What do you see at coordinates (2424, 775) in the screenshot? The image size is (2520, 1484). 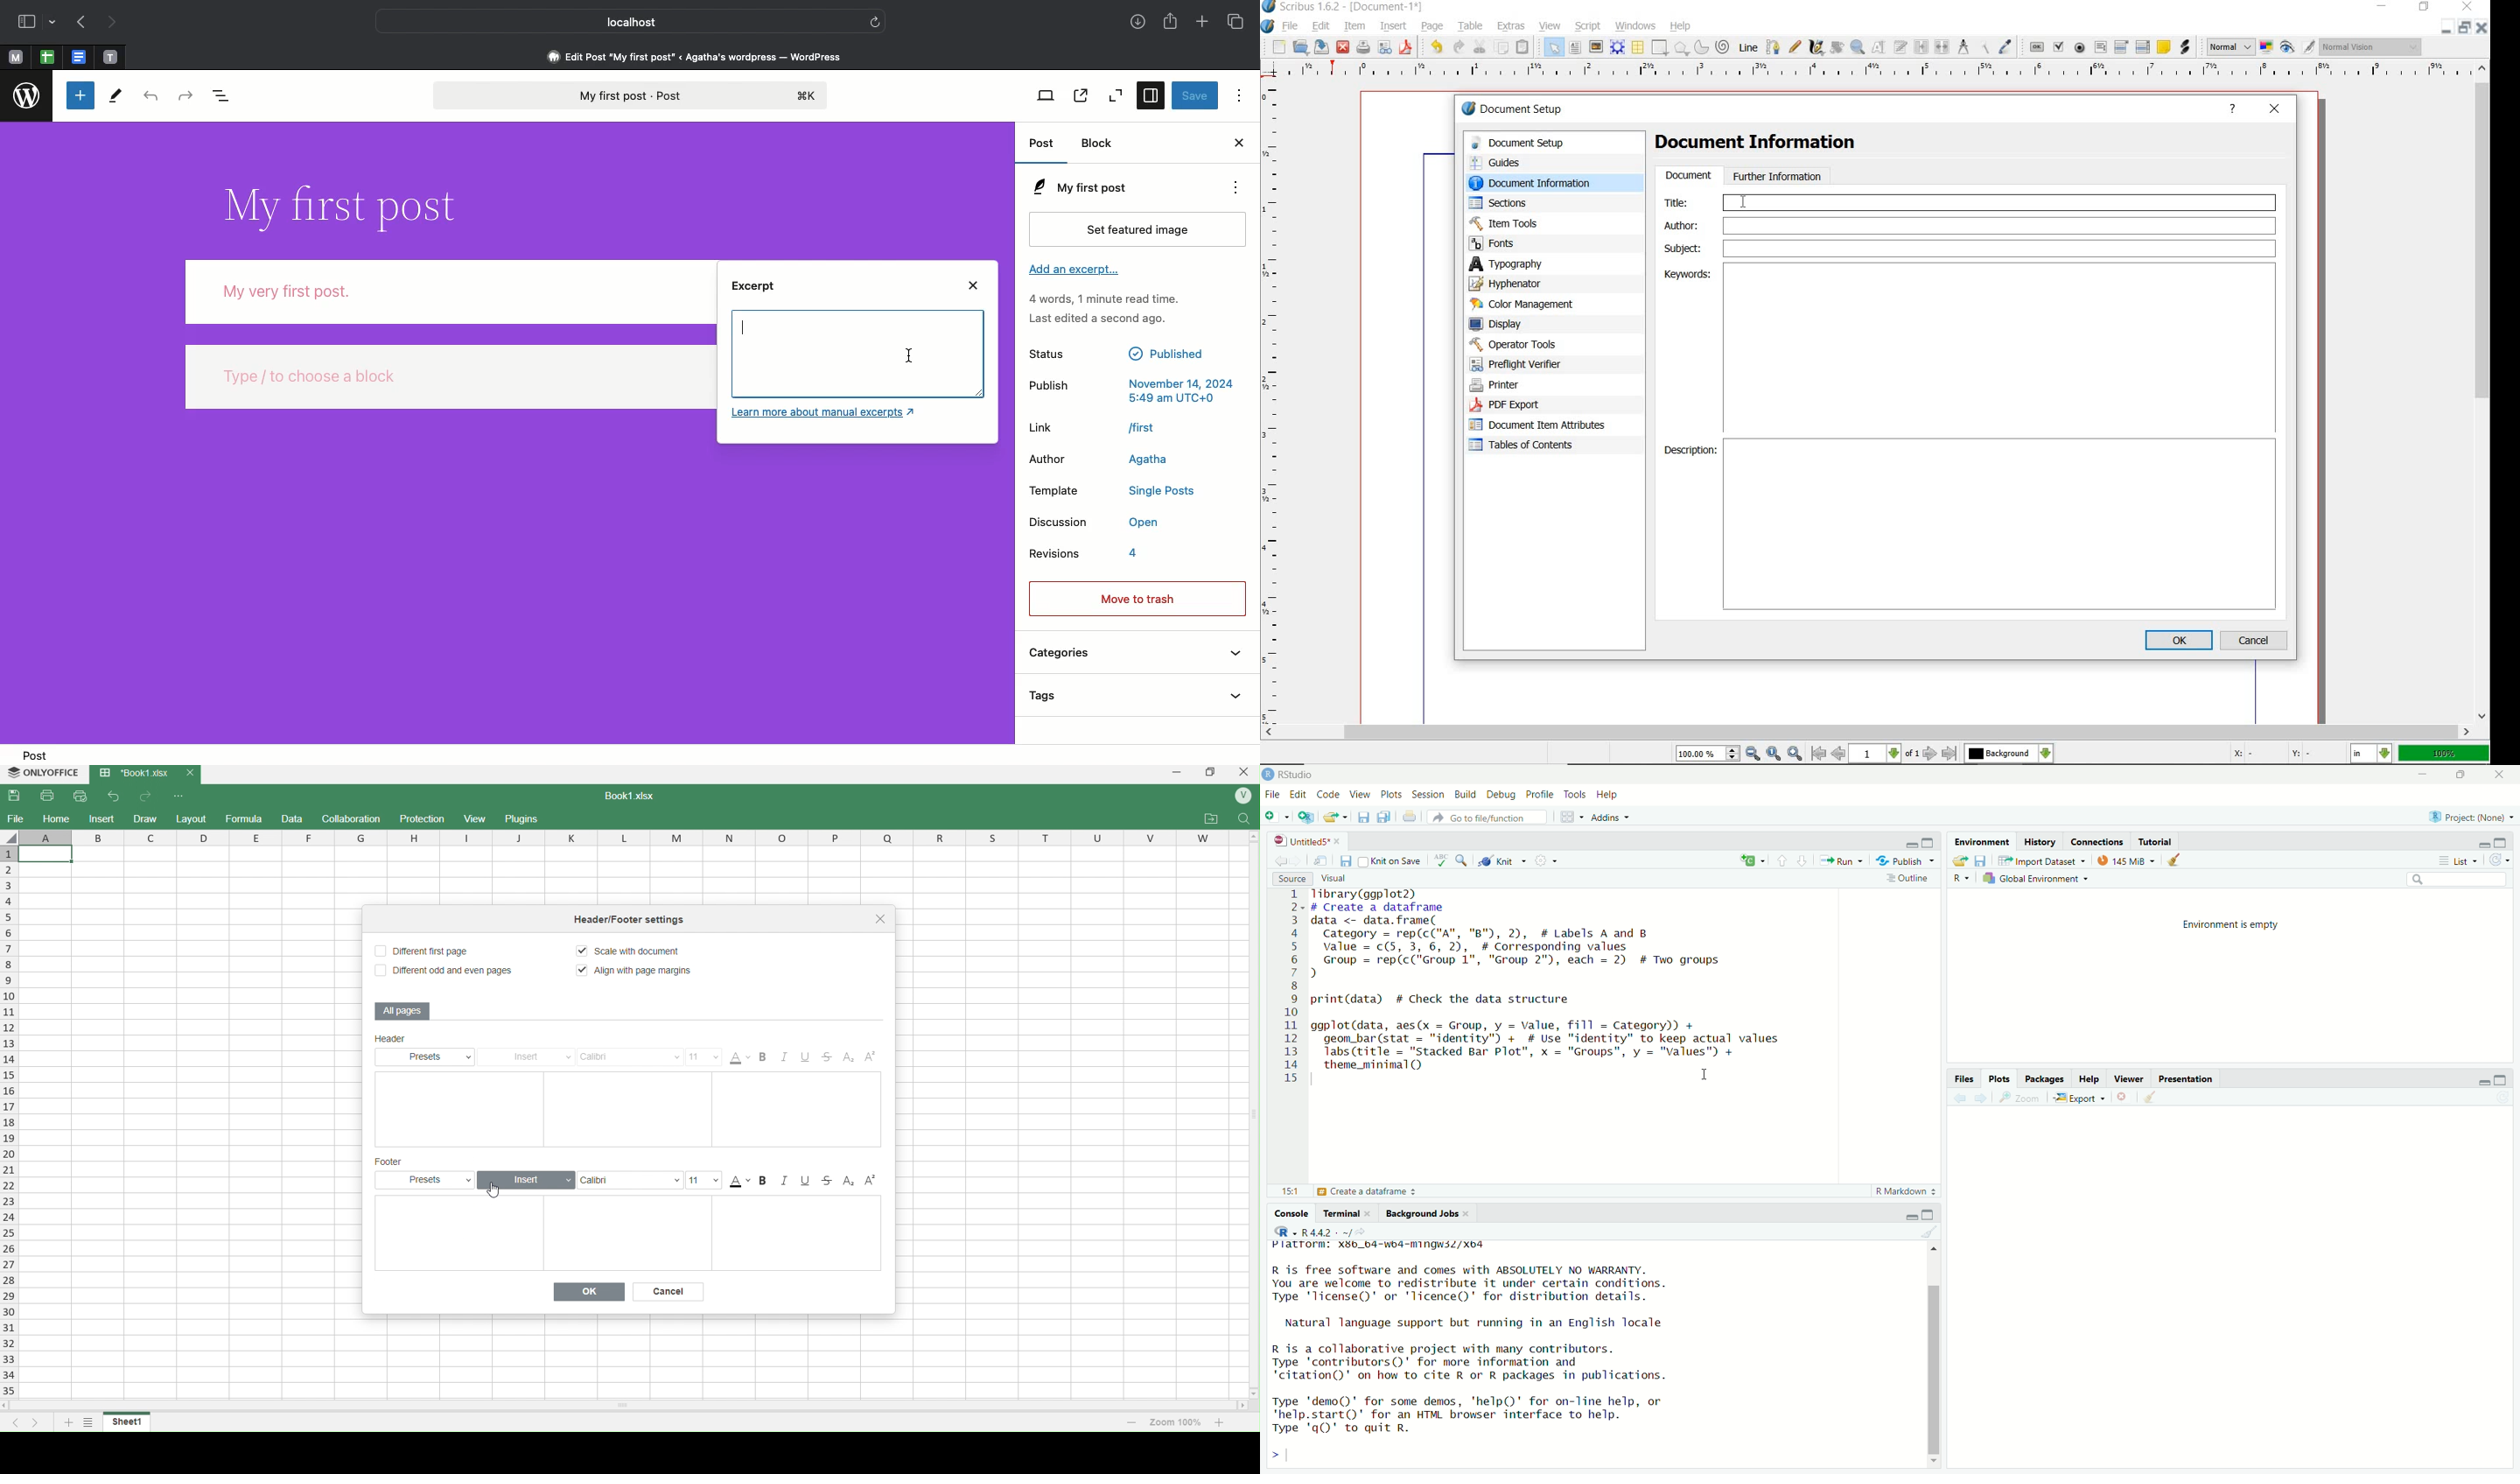 I see `Minimize` at bounding box center [2424, 775].